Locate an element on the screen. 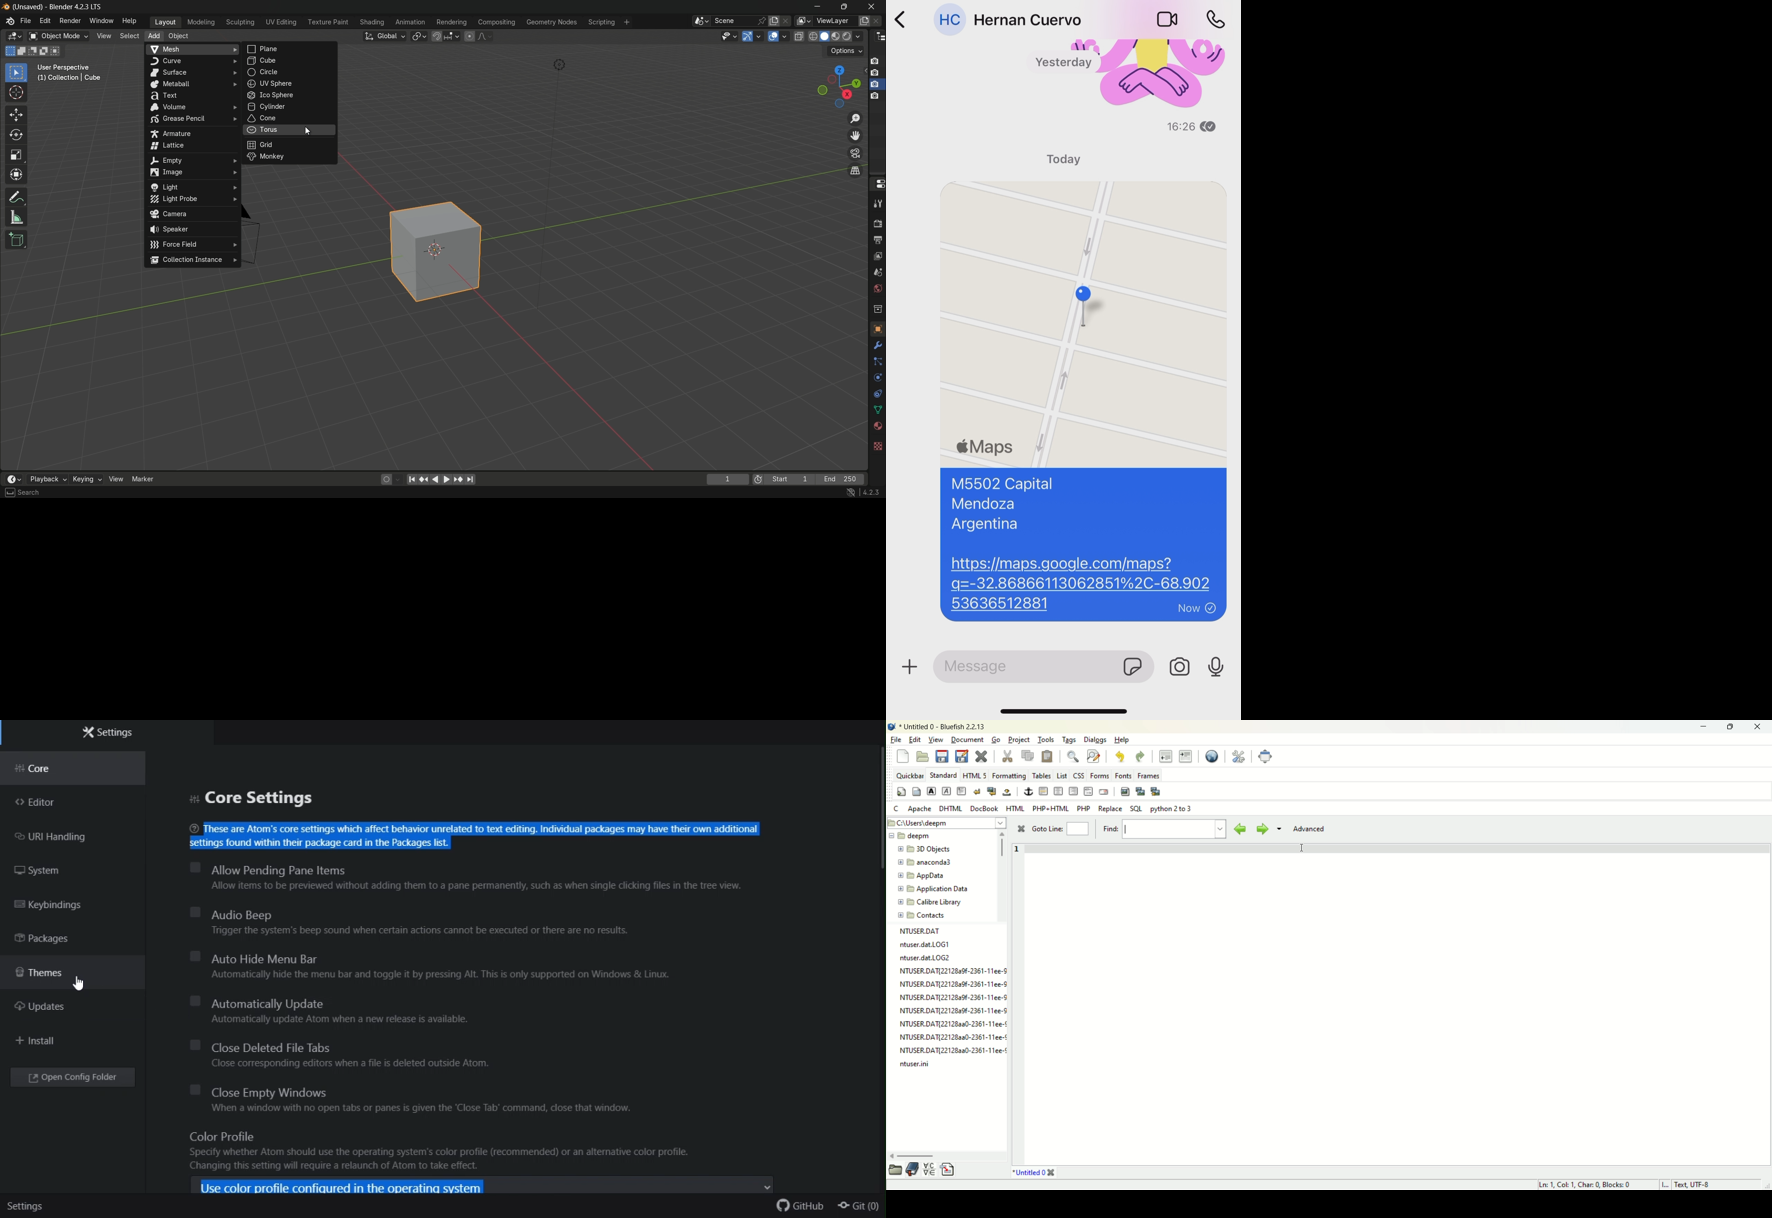 The width and height of the screenshot is (1792, 1232). preview in browser is located at coordinates (1212, 756).